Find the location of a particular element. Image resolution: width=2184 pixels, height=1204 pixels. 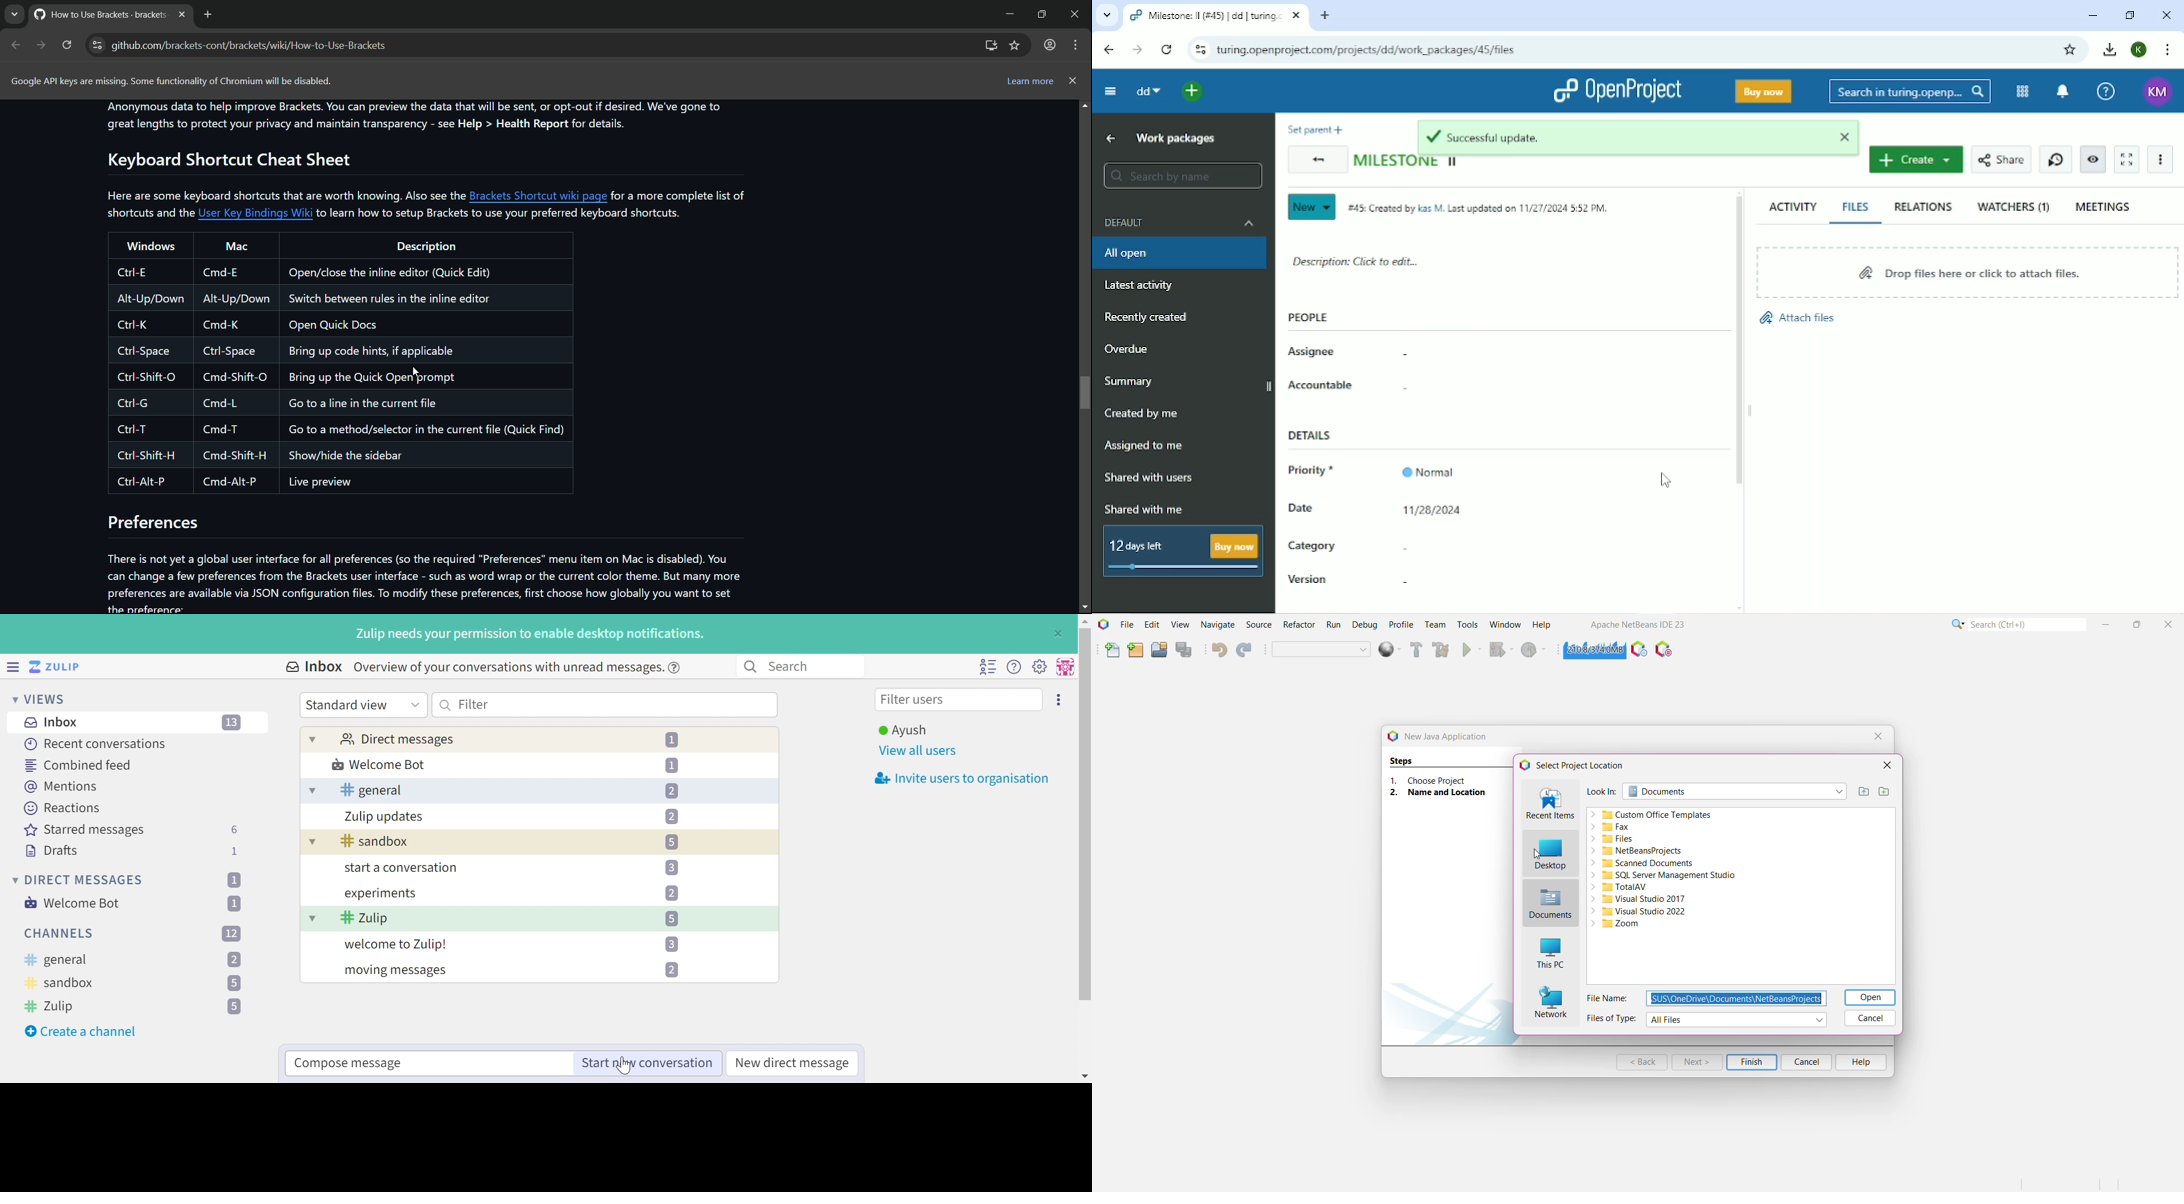

DIRECT MESSAGES is located at coordinates (85, 881).